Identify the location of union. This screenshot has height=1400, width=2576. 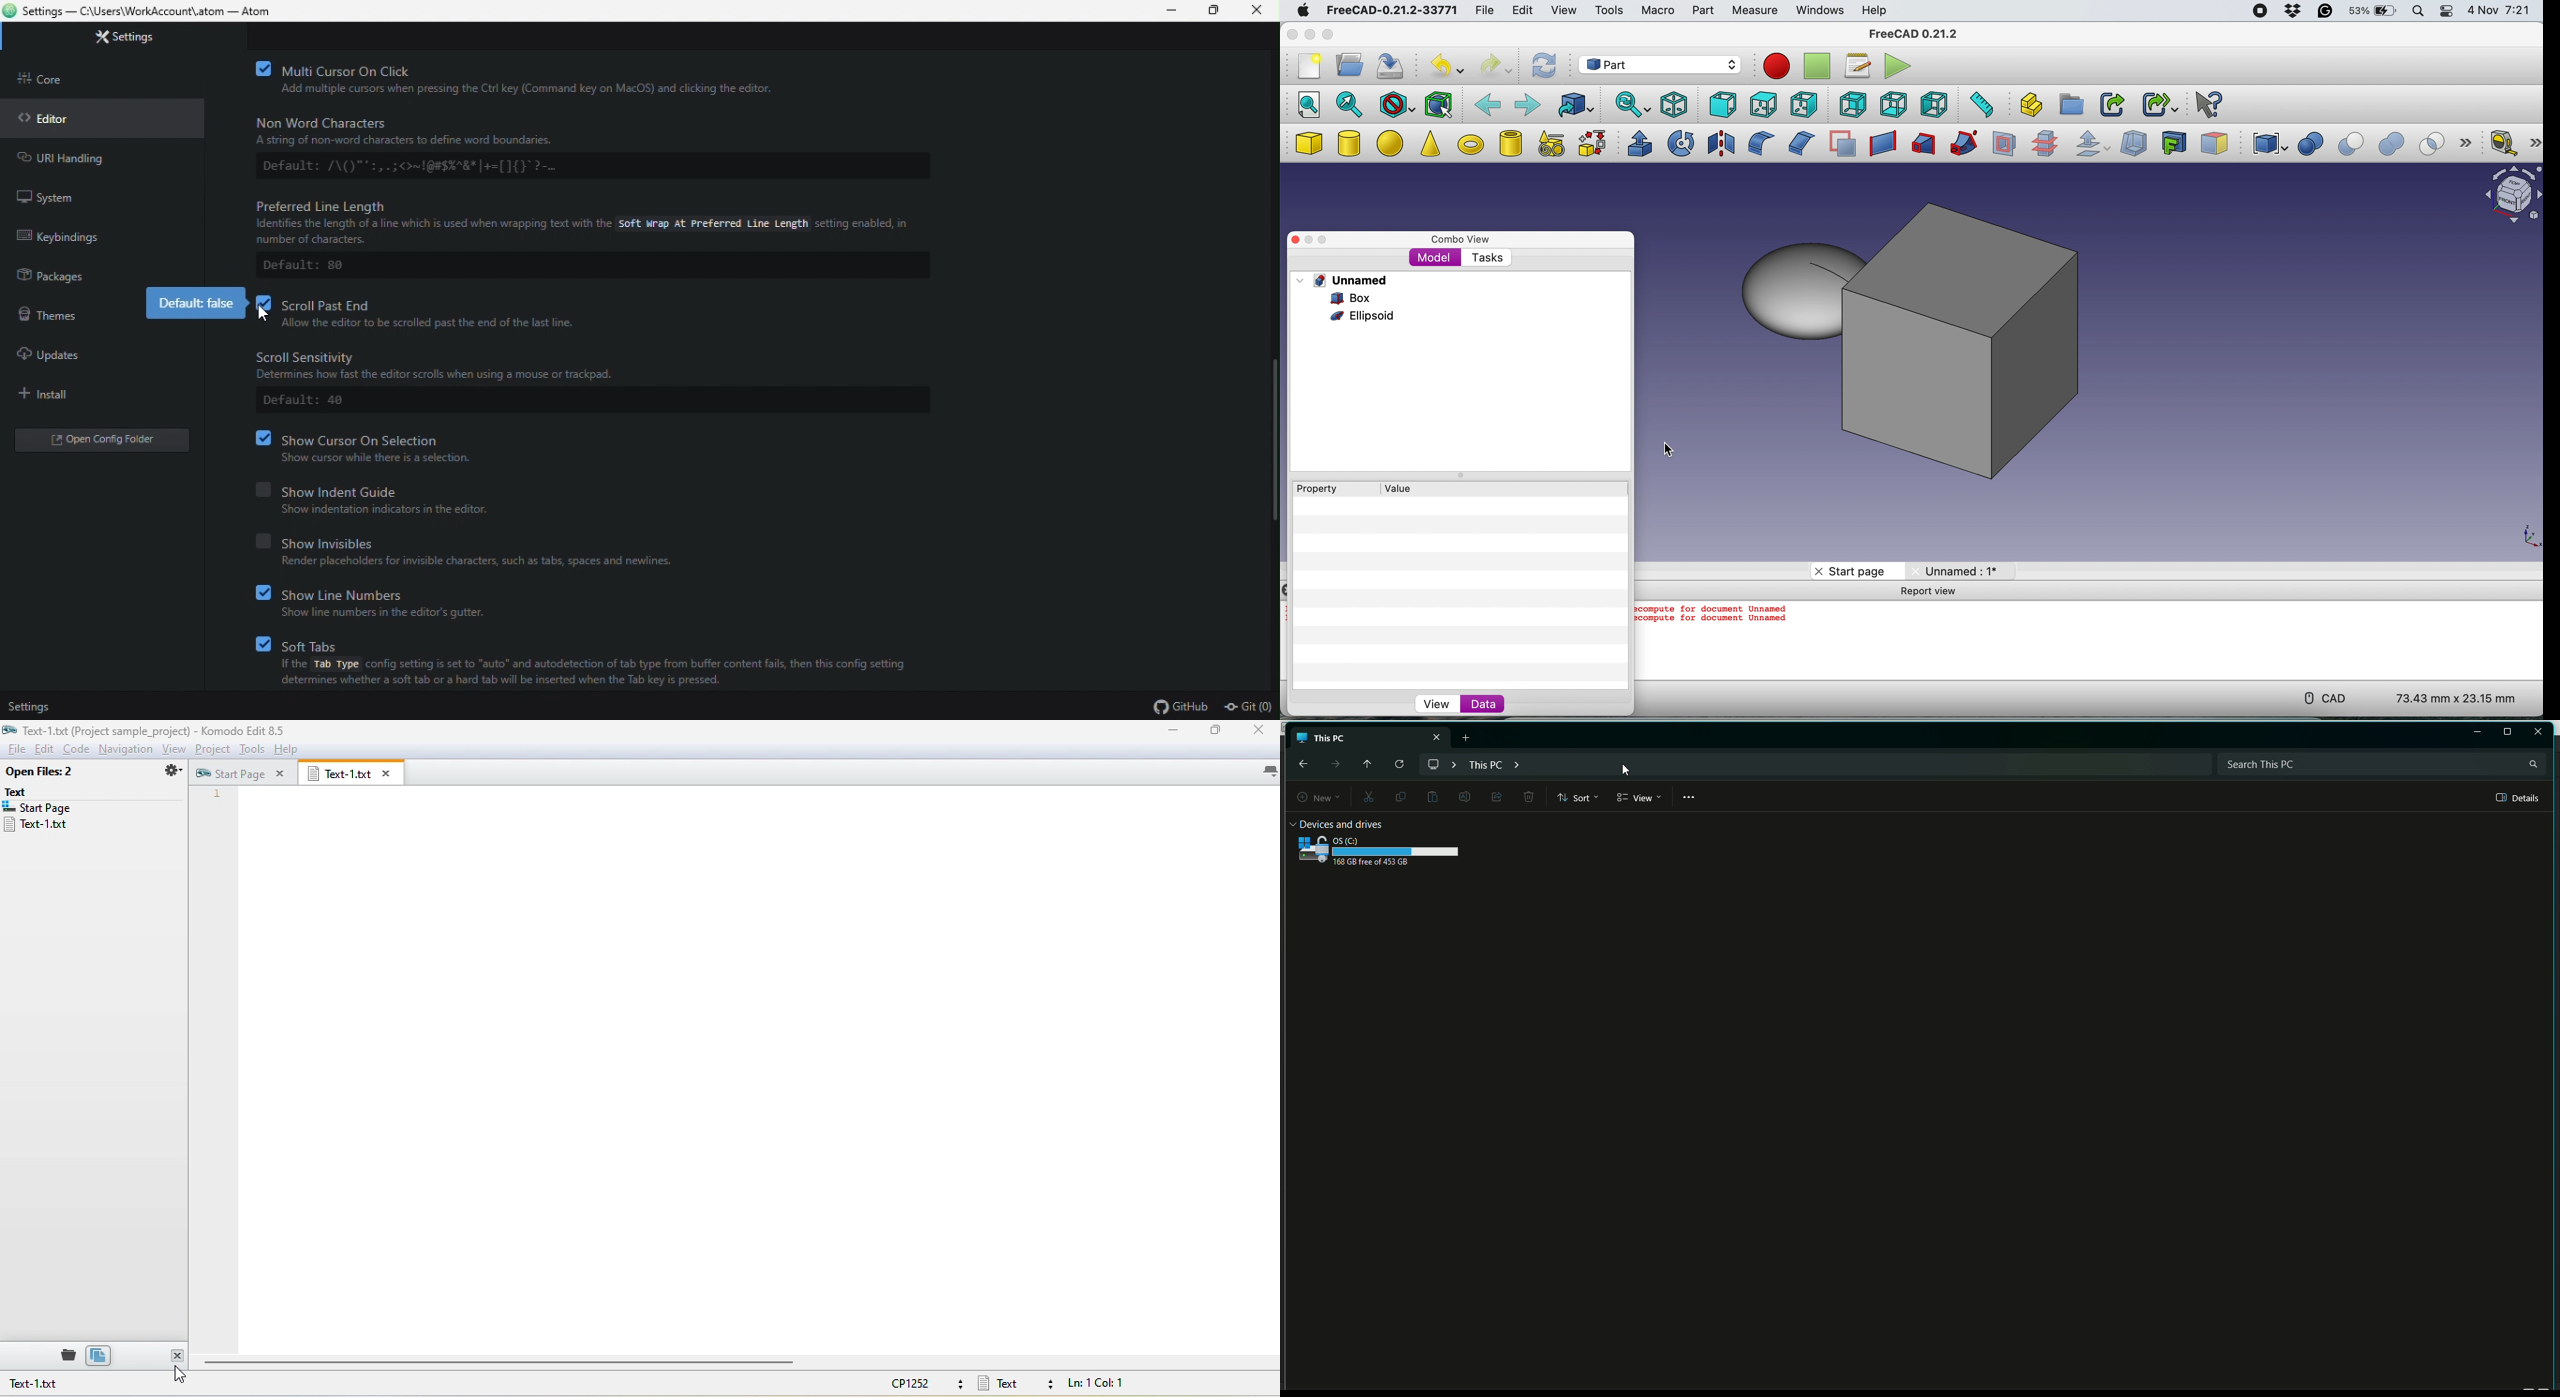
(2396, 145).